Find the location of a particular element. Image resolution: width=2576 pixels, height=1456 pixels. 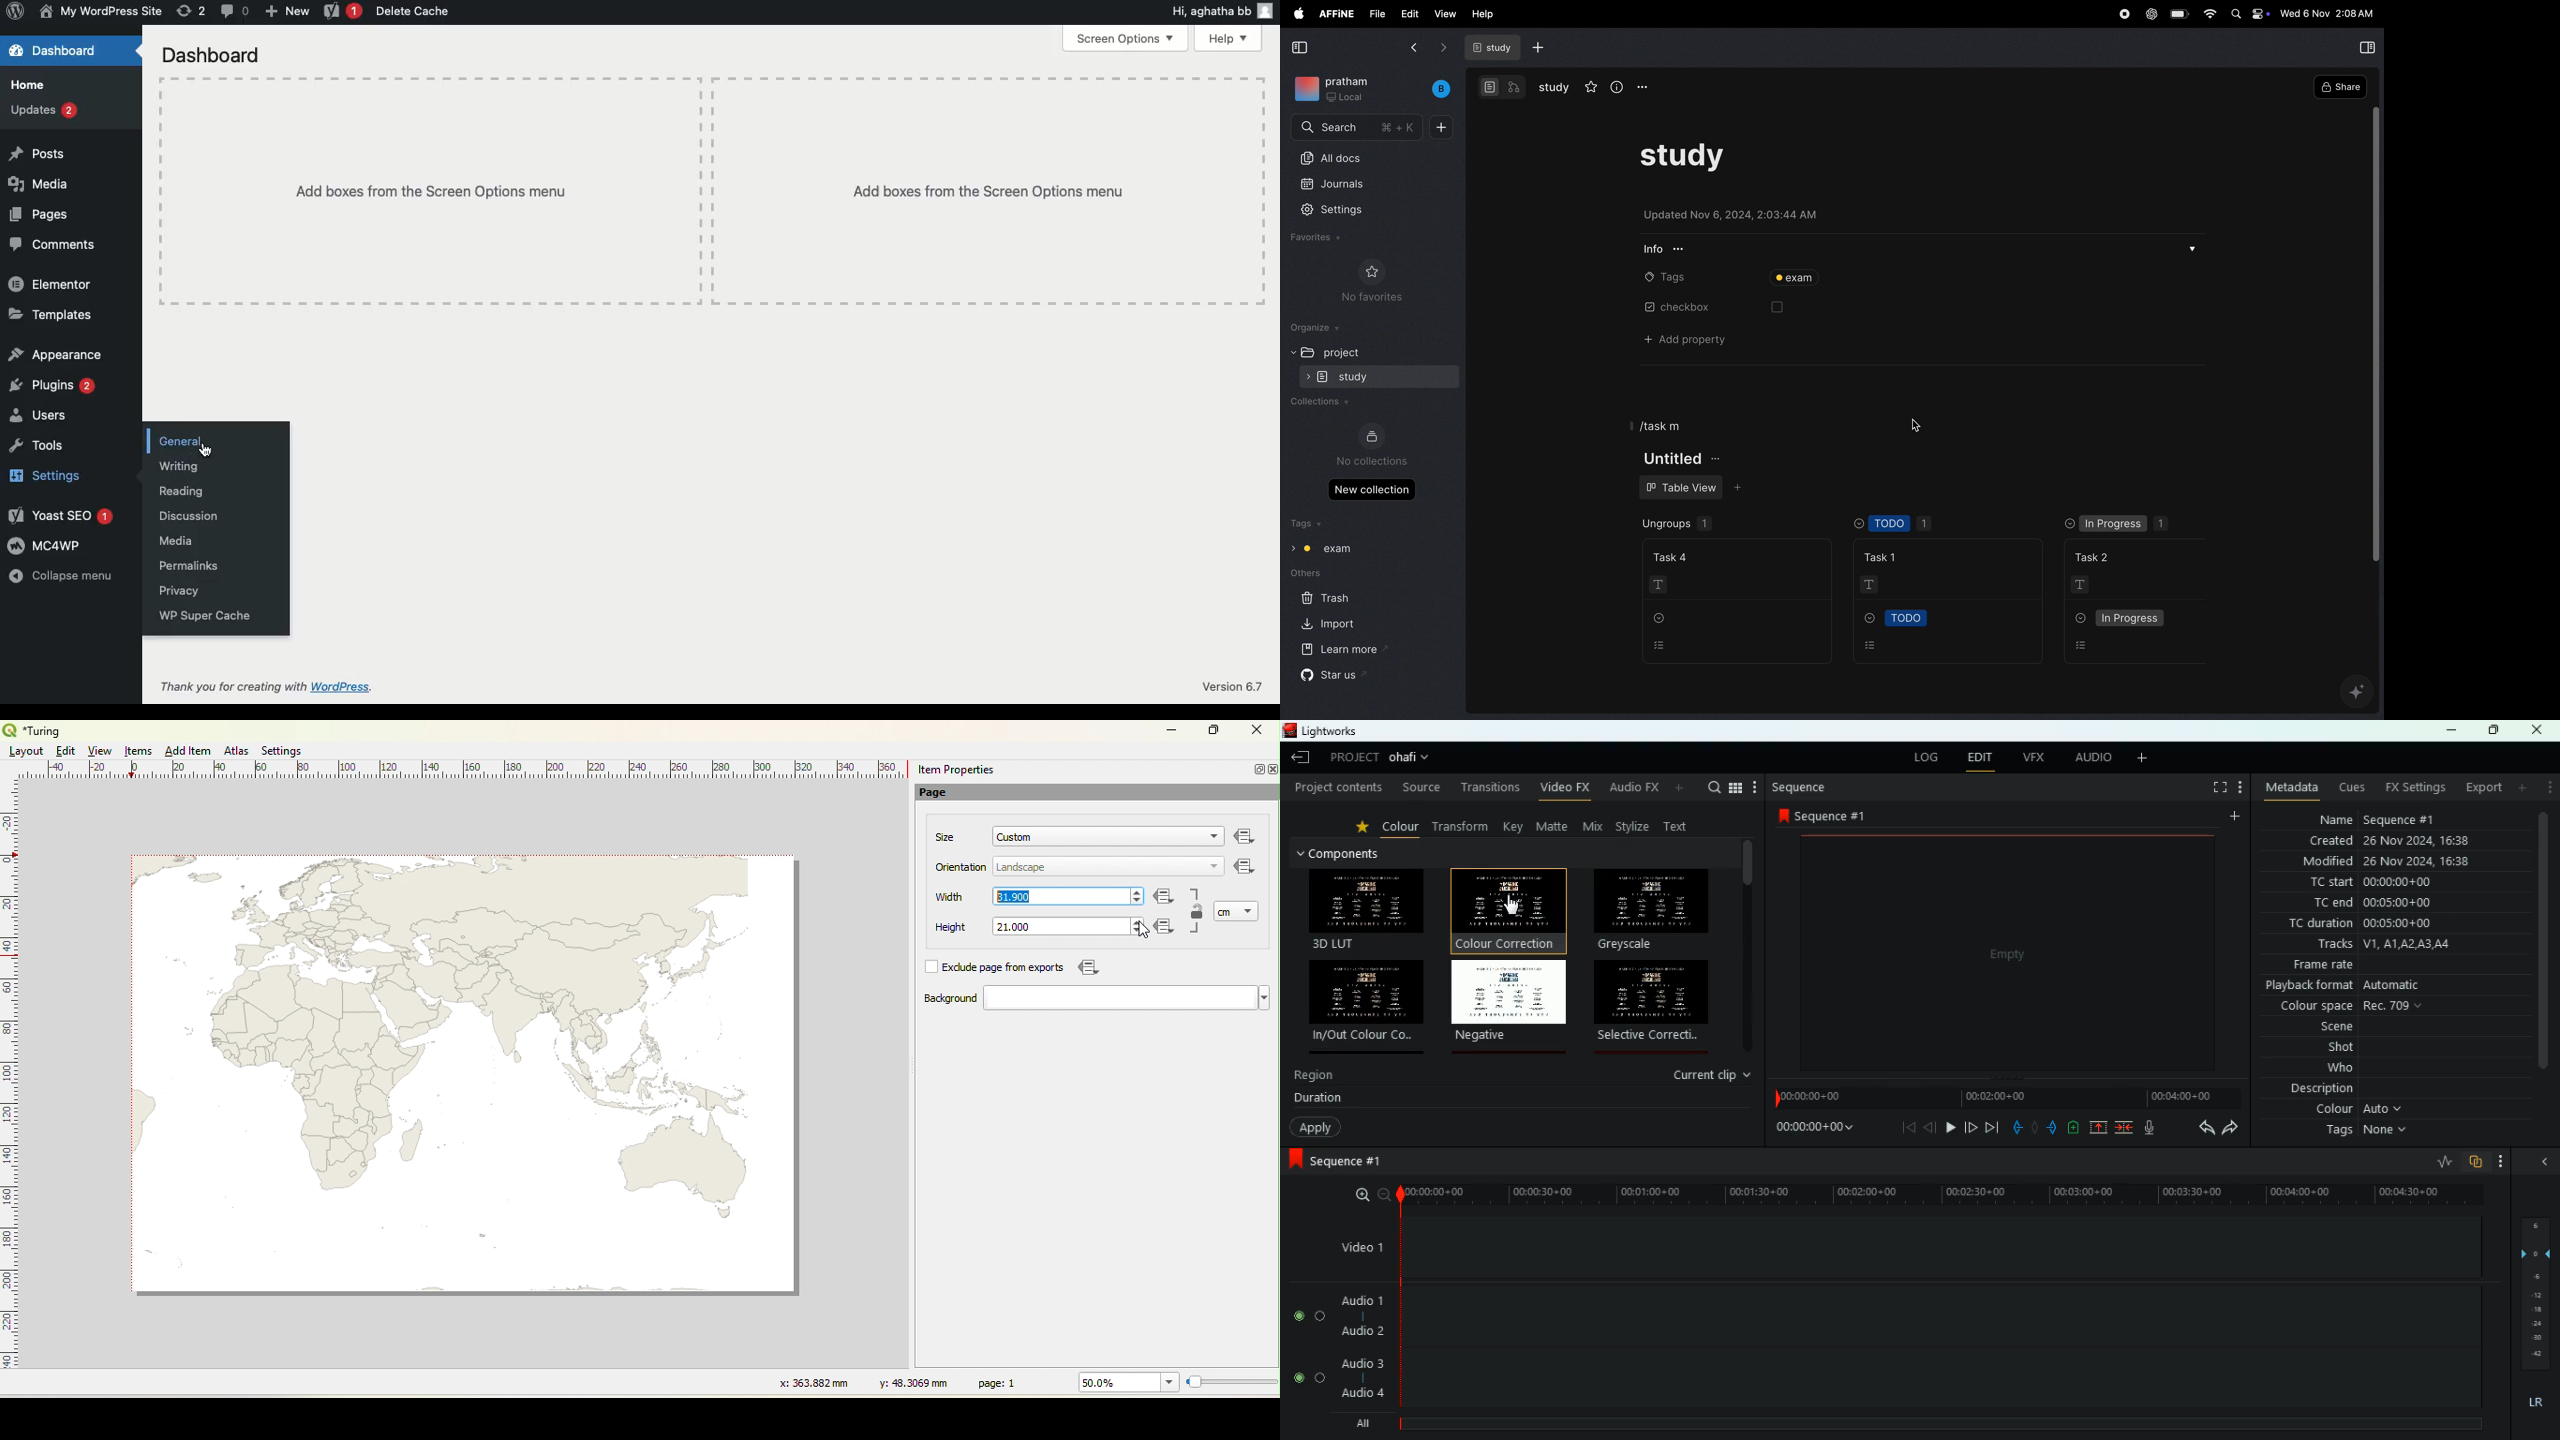

General is located at coordinates (176, 442).